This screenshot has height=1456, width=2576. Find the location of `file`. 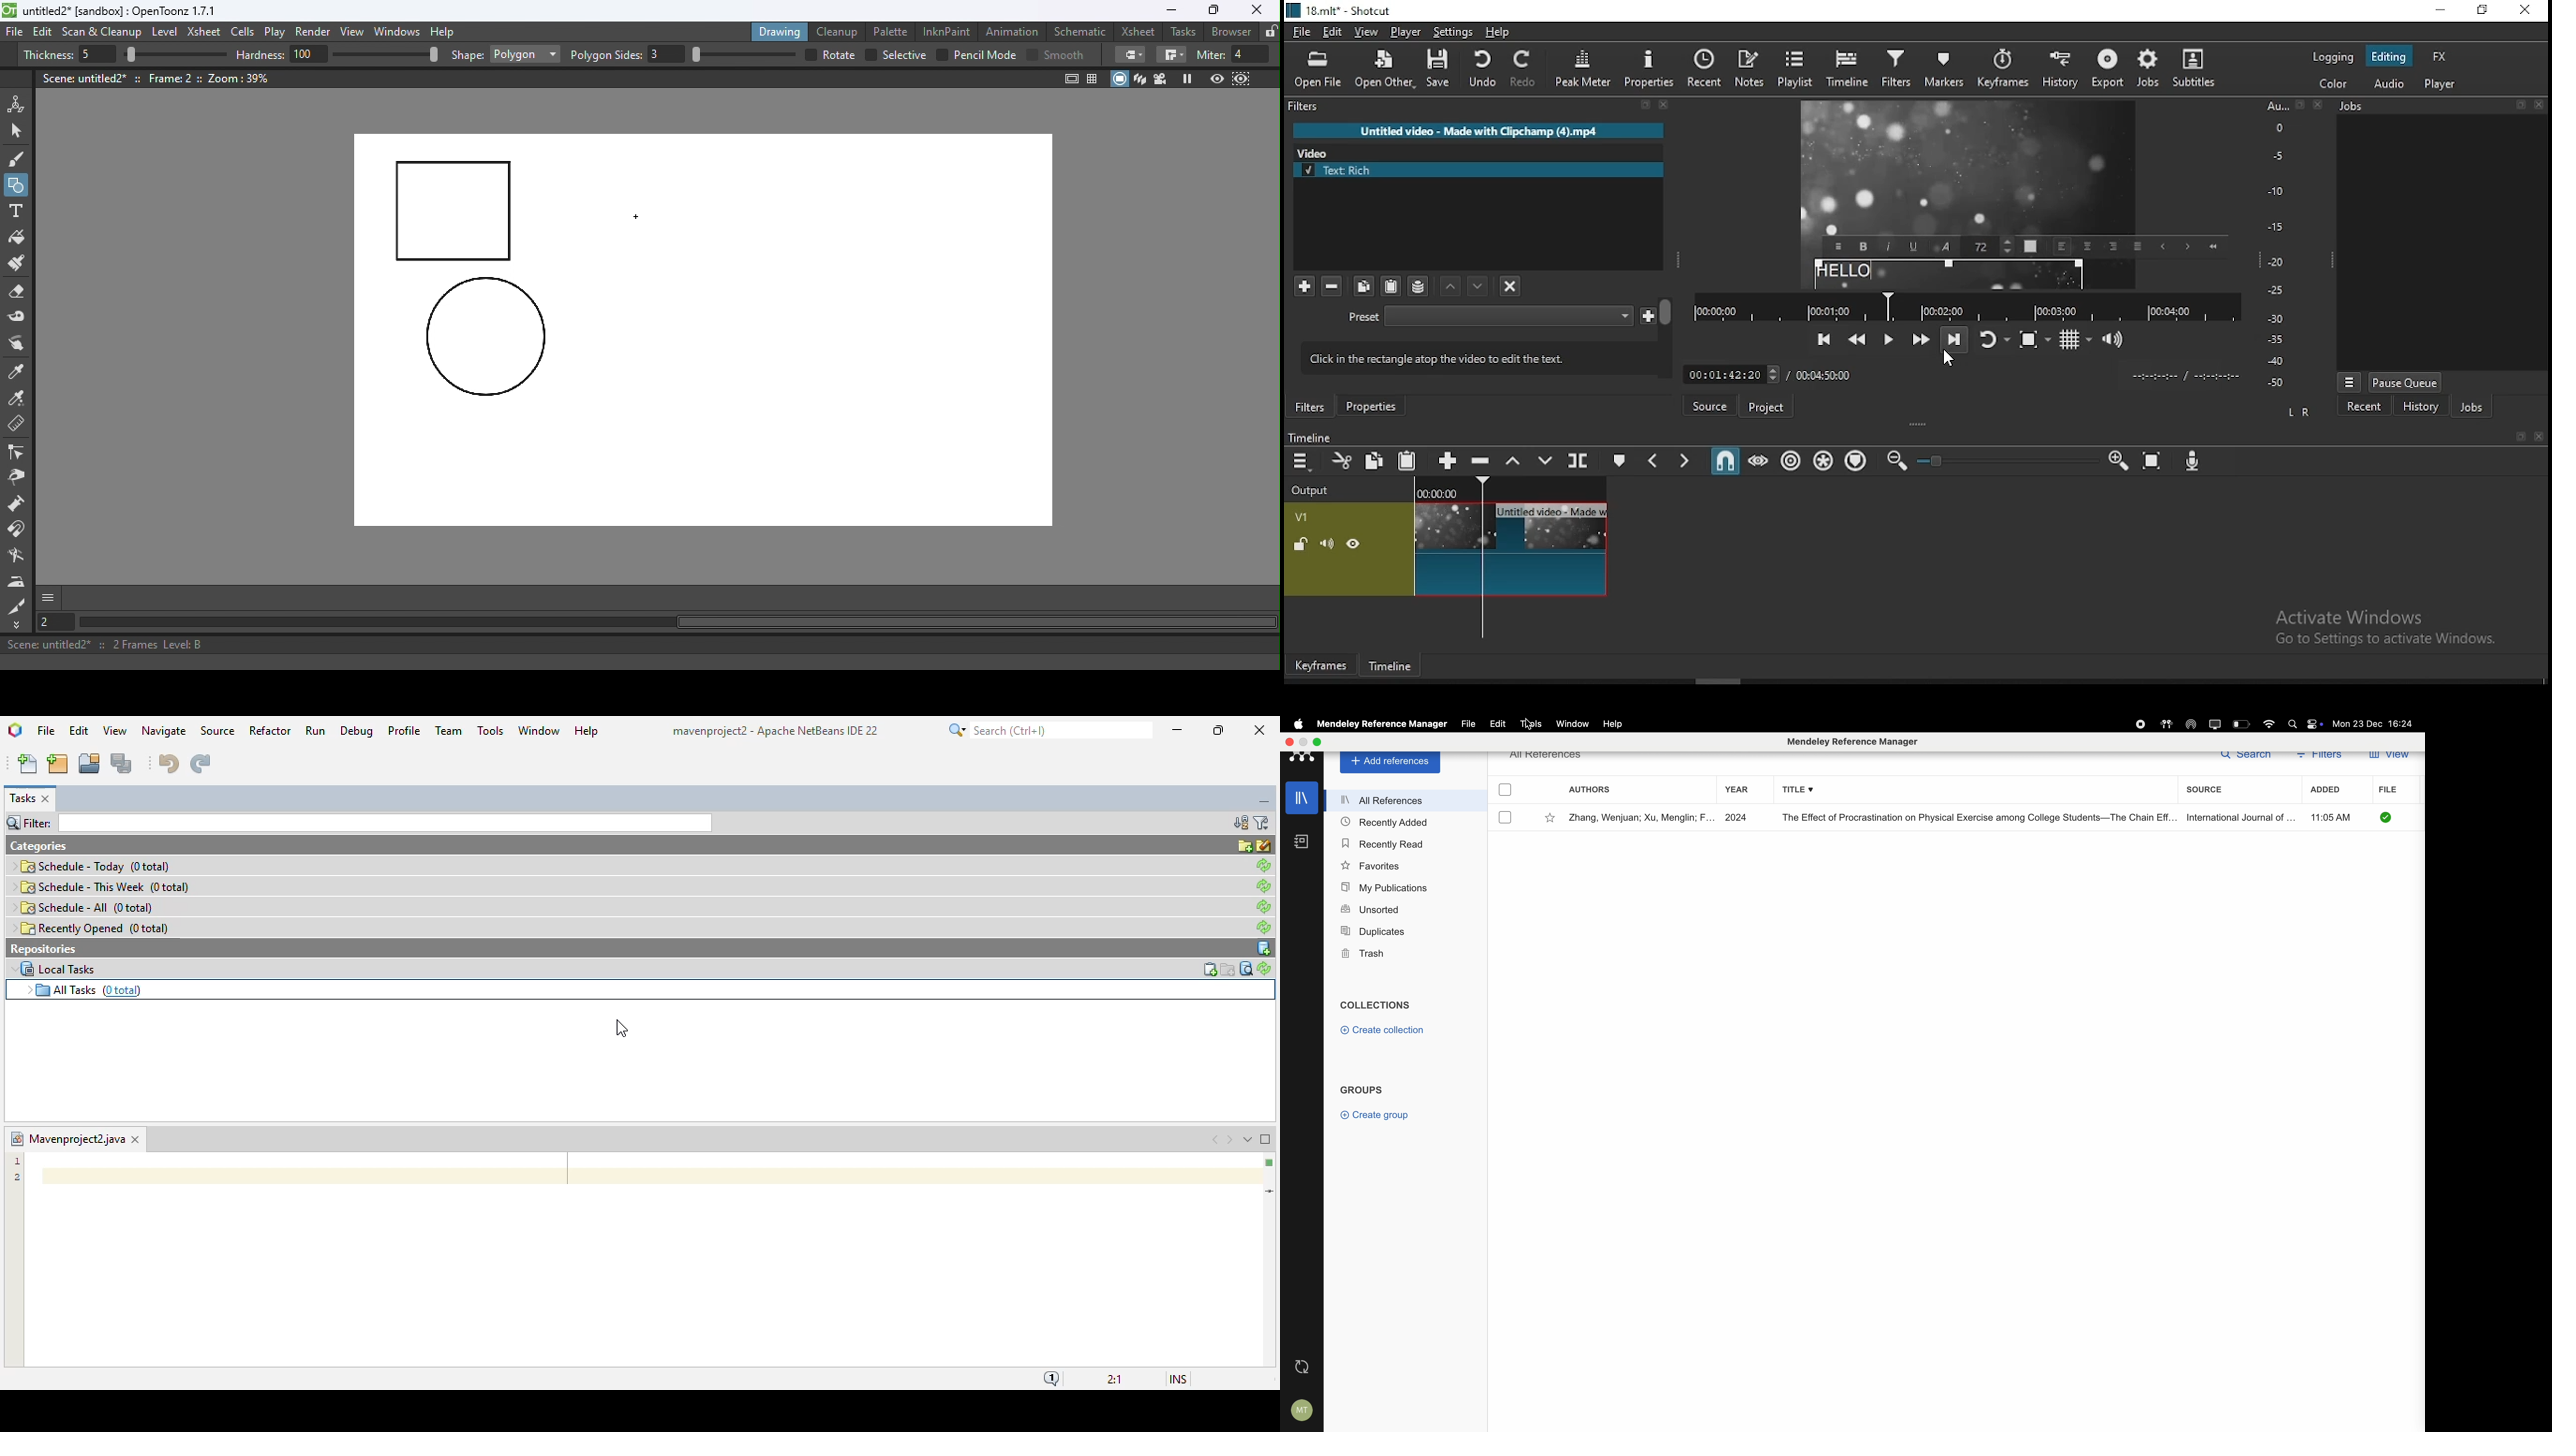

file is located at coordinates (1302, 33).